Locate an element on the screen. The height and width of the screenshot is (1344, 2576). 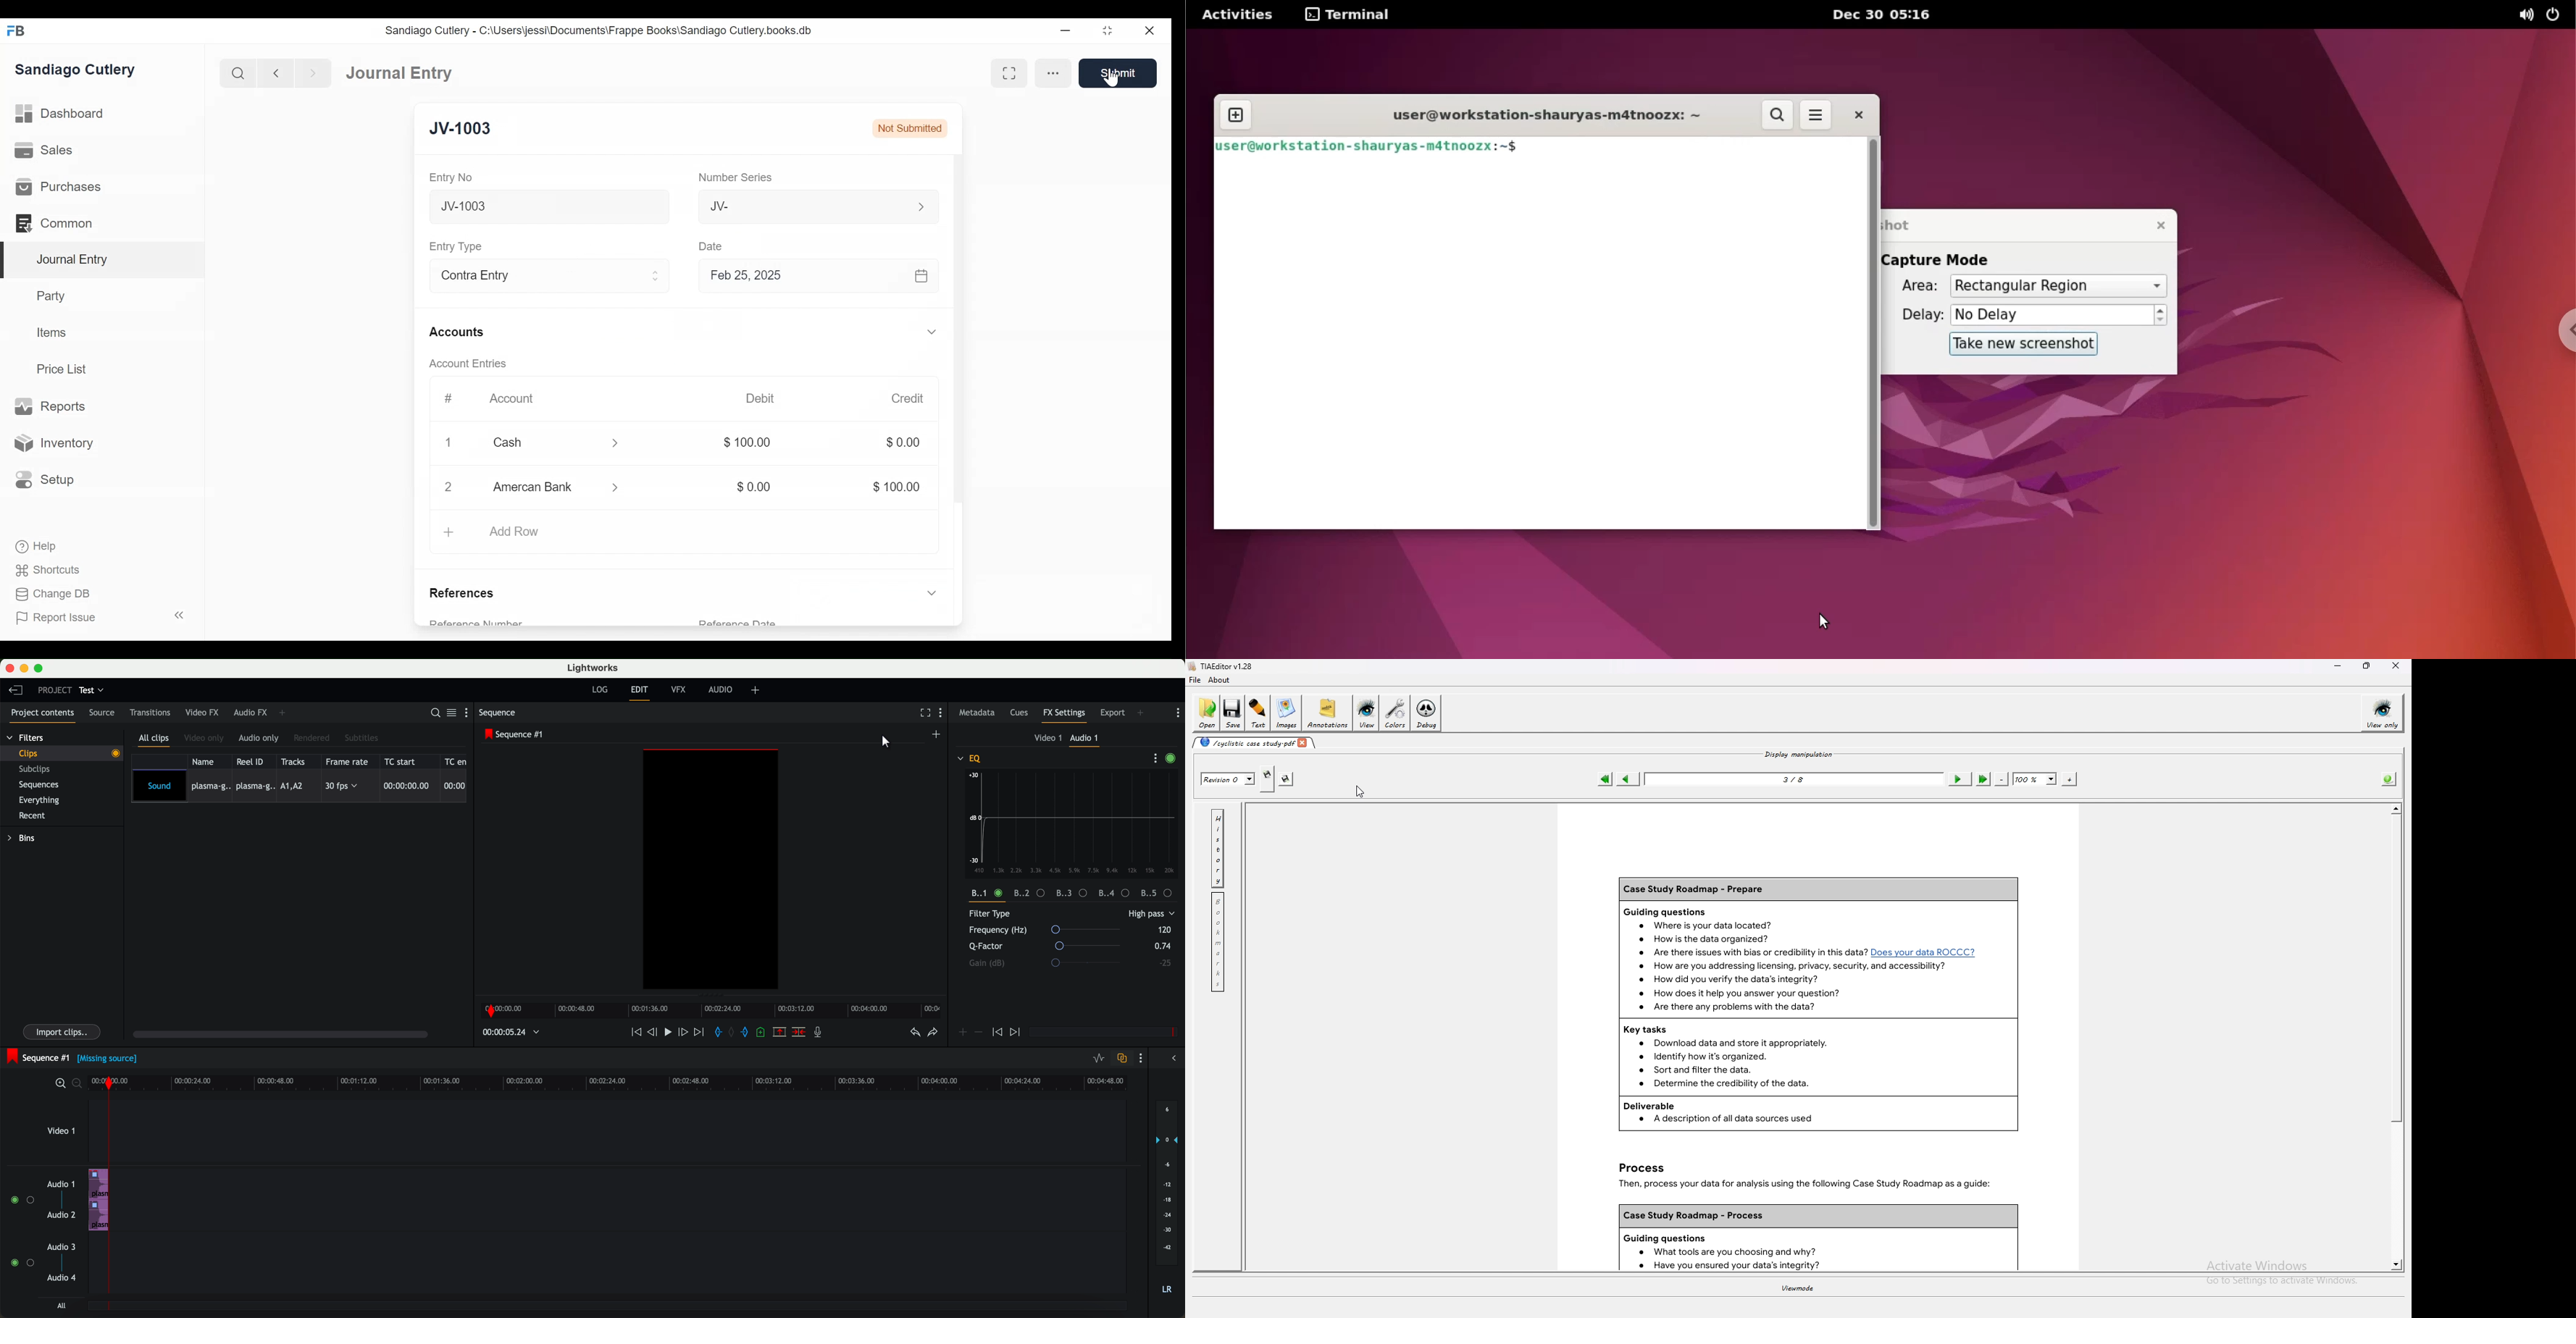
Filters tab is located at coordinates (25, 739).